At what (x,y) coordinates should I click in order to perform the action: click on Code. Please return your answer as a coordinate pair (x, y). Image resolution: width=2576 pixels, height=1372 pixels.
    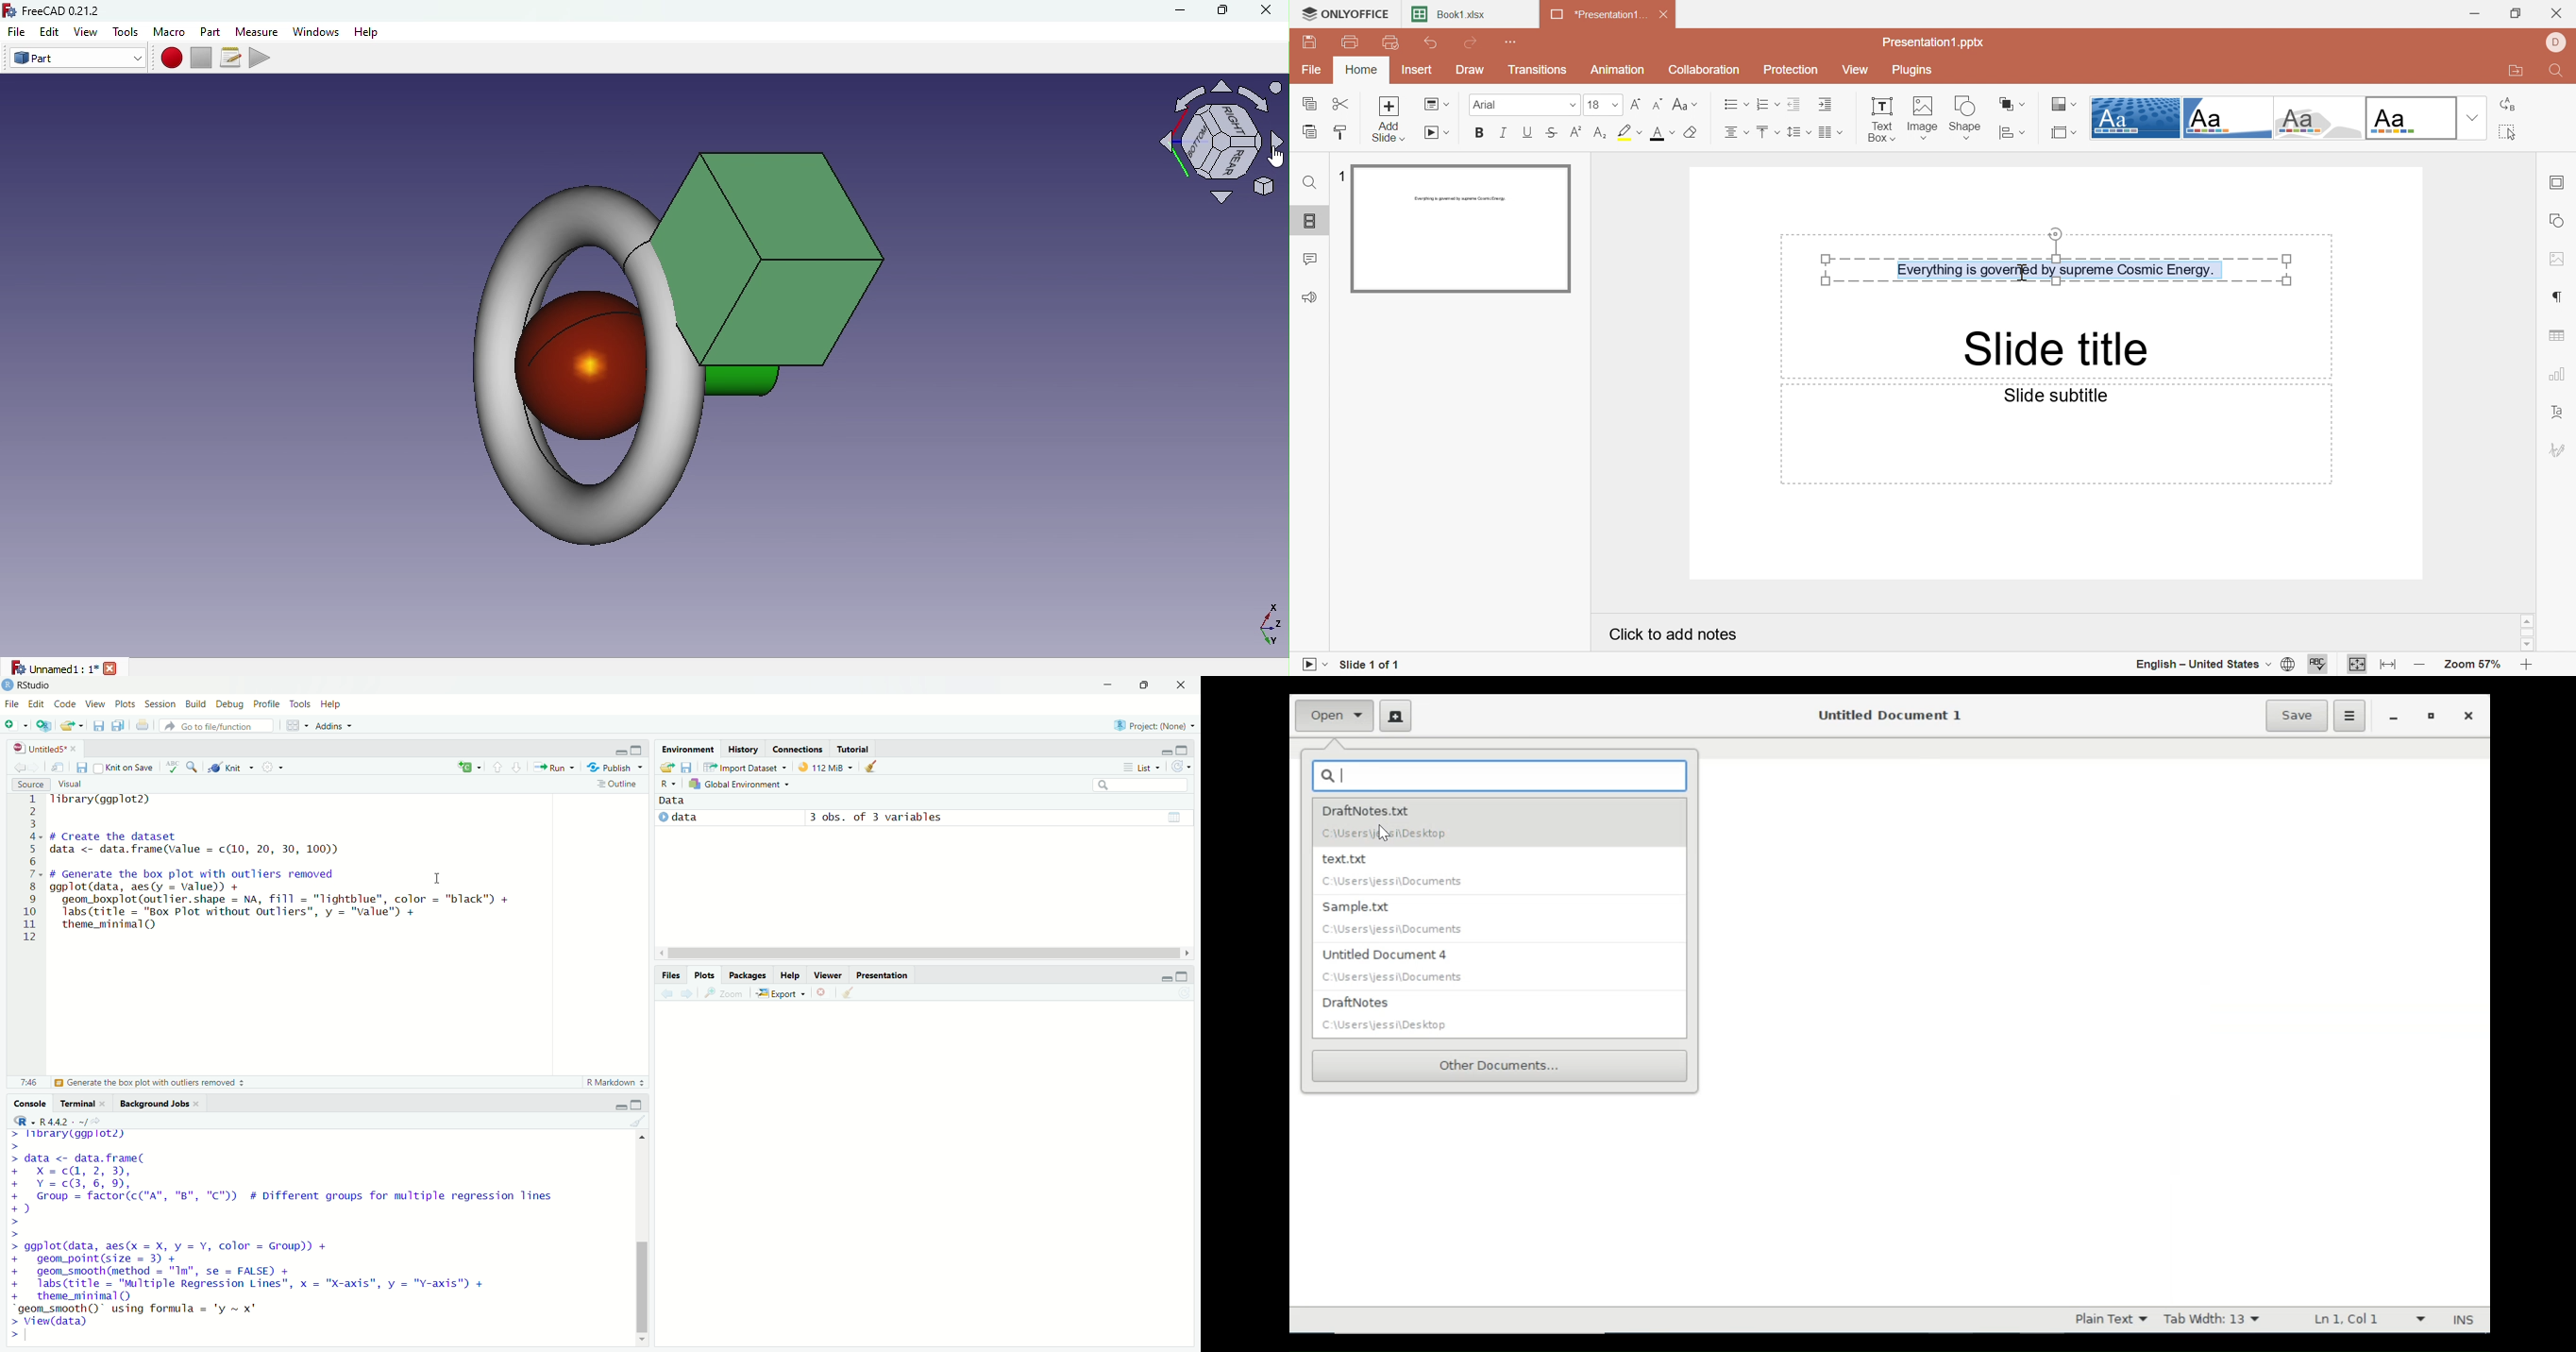
    Looking at the image, I should click on (65, 704).